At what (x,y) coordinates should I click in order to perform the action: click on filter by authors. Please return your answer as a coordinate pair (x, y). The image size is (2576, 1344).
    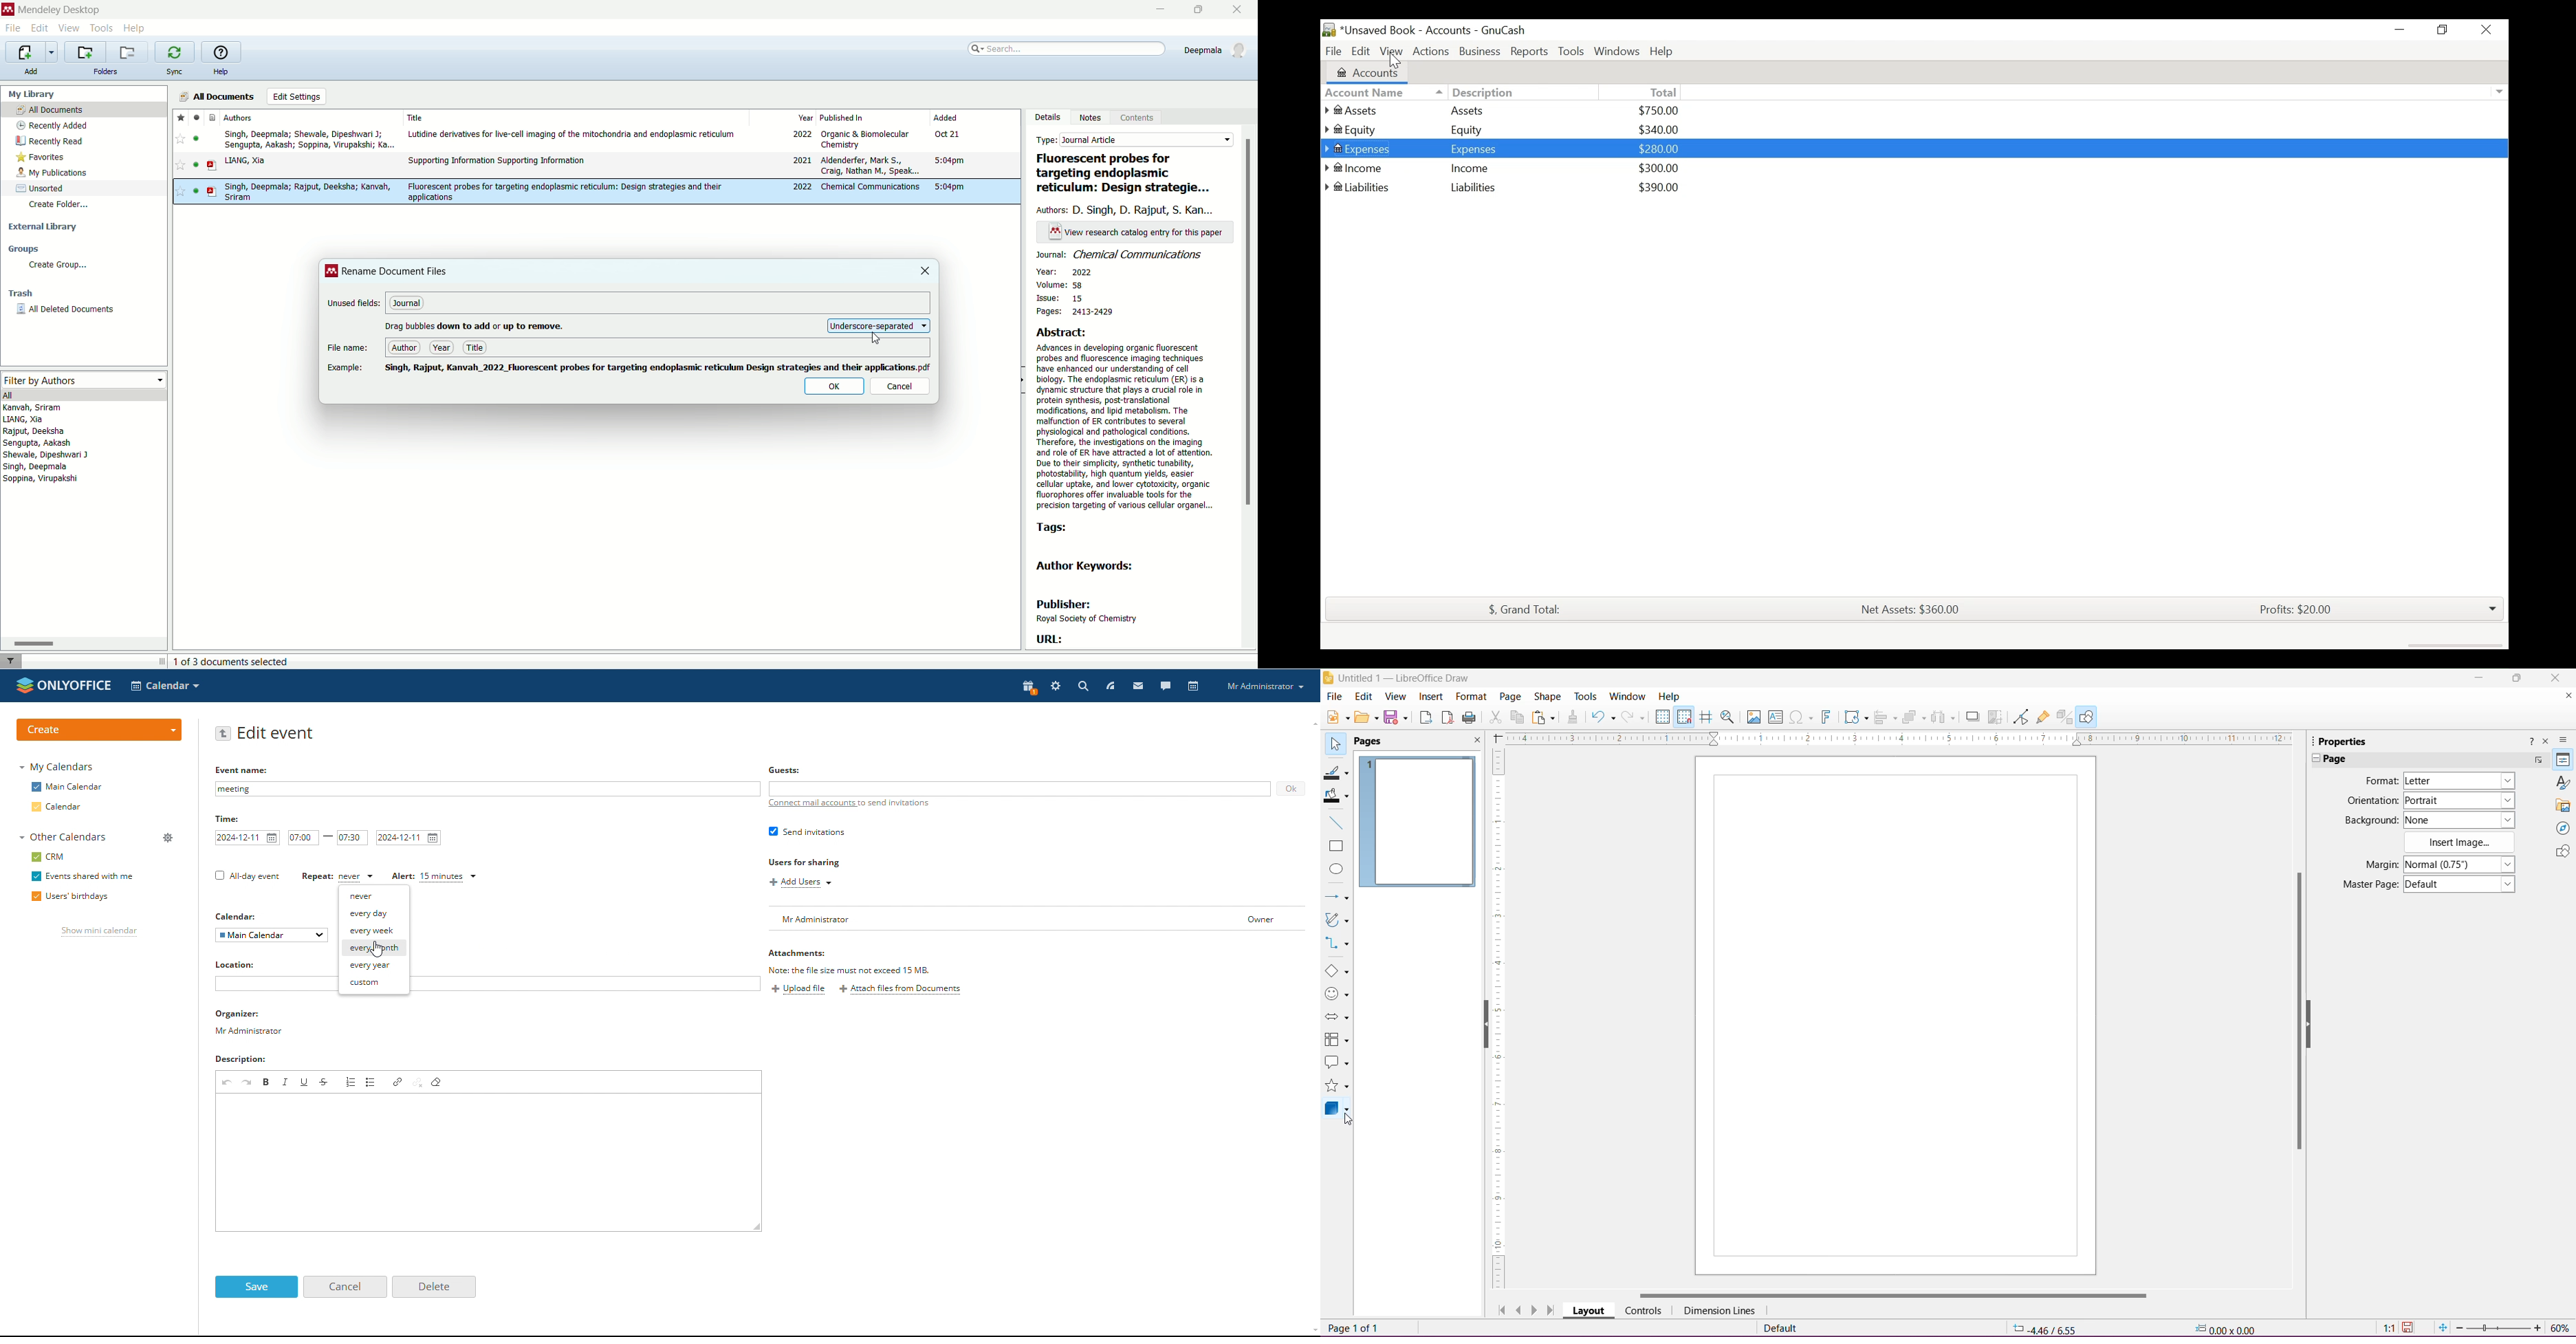
    Looking at the image, I should click on (81, 378).